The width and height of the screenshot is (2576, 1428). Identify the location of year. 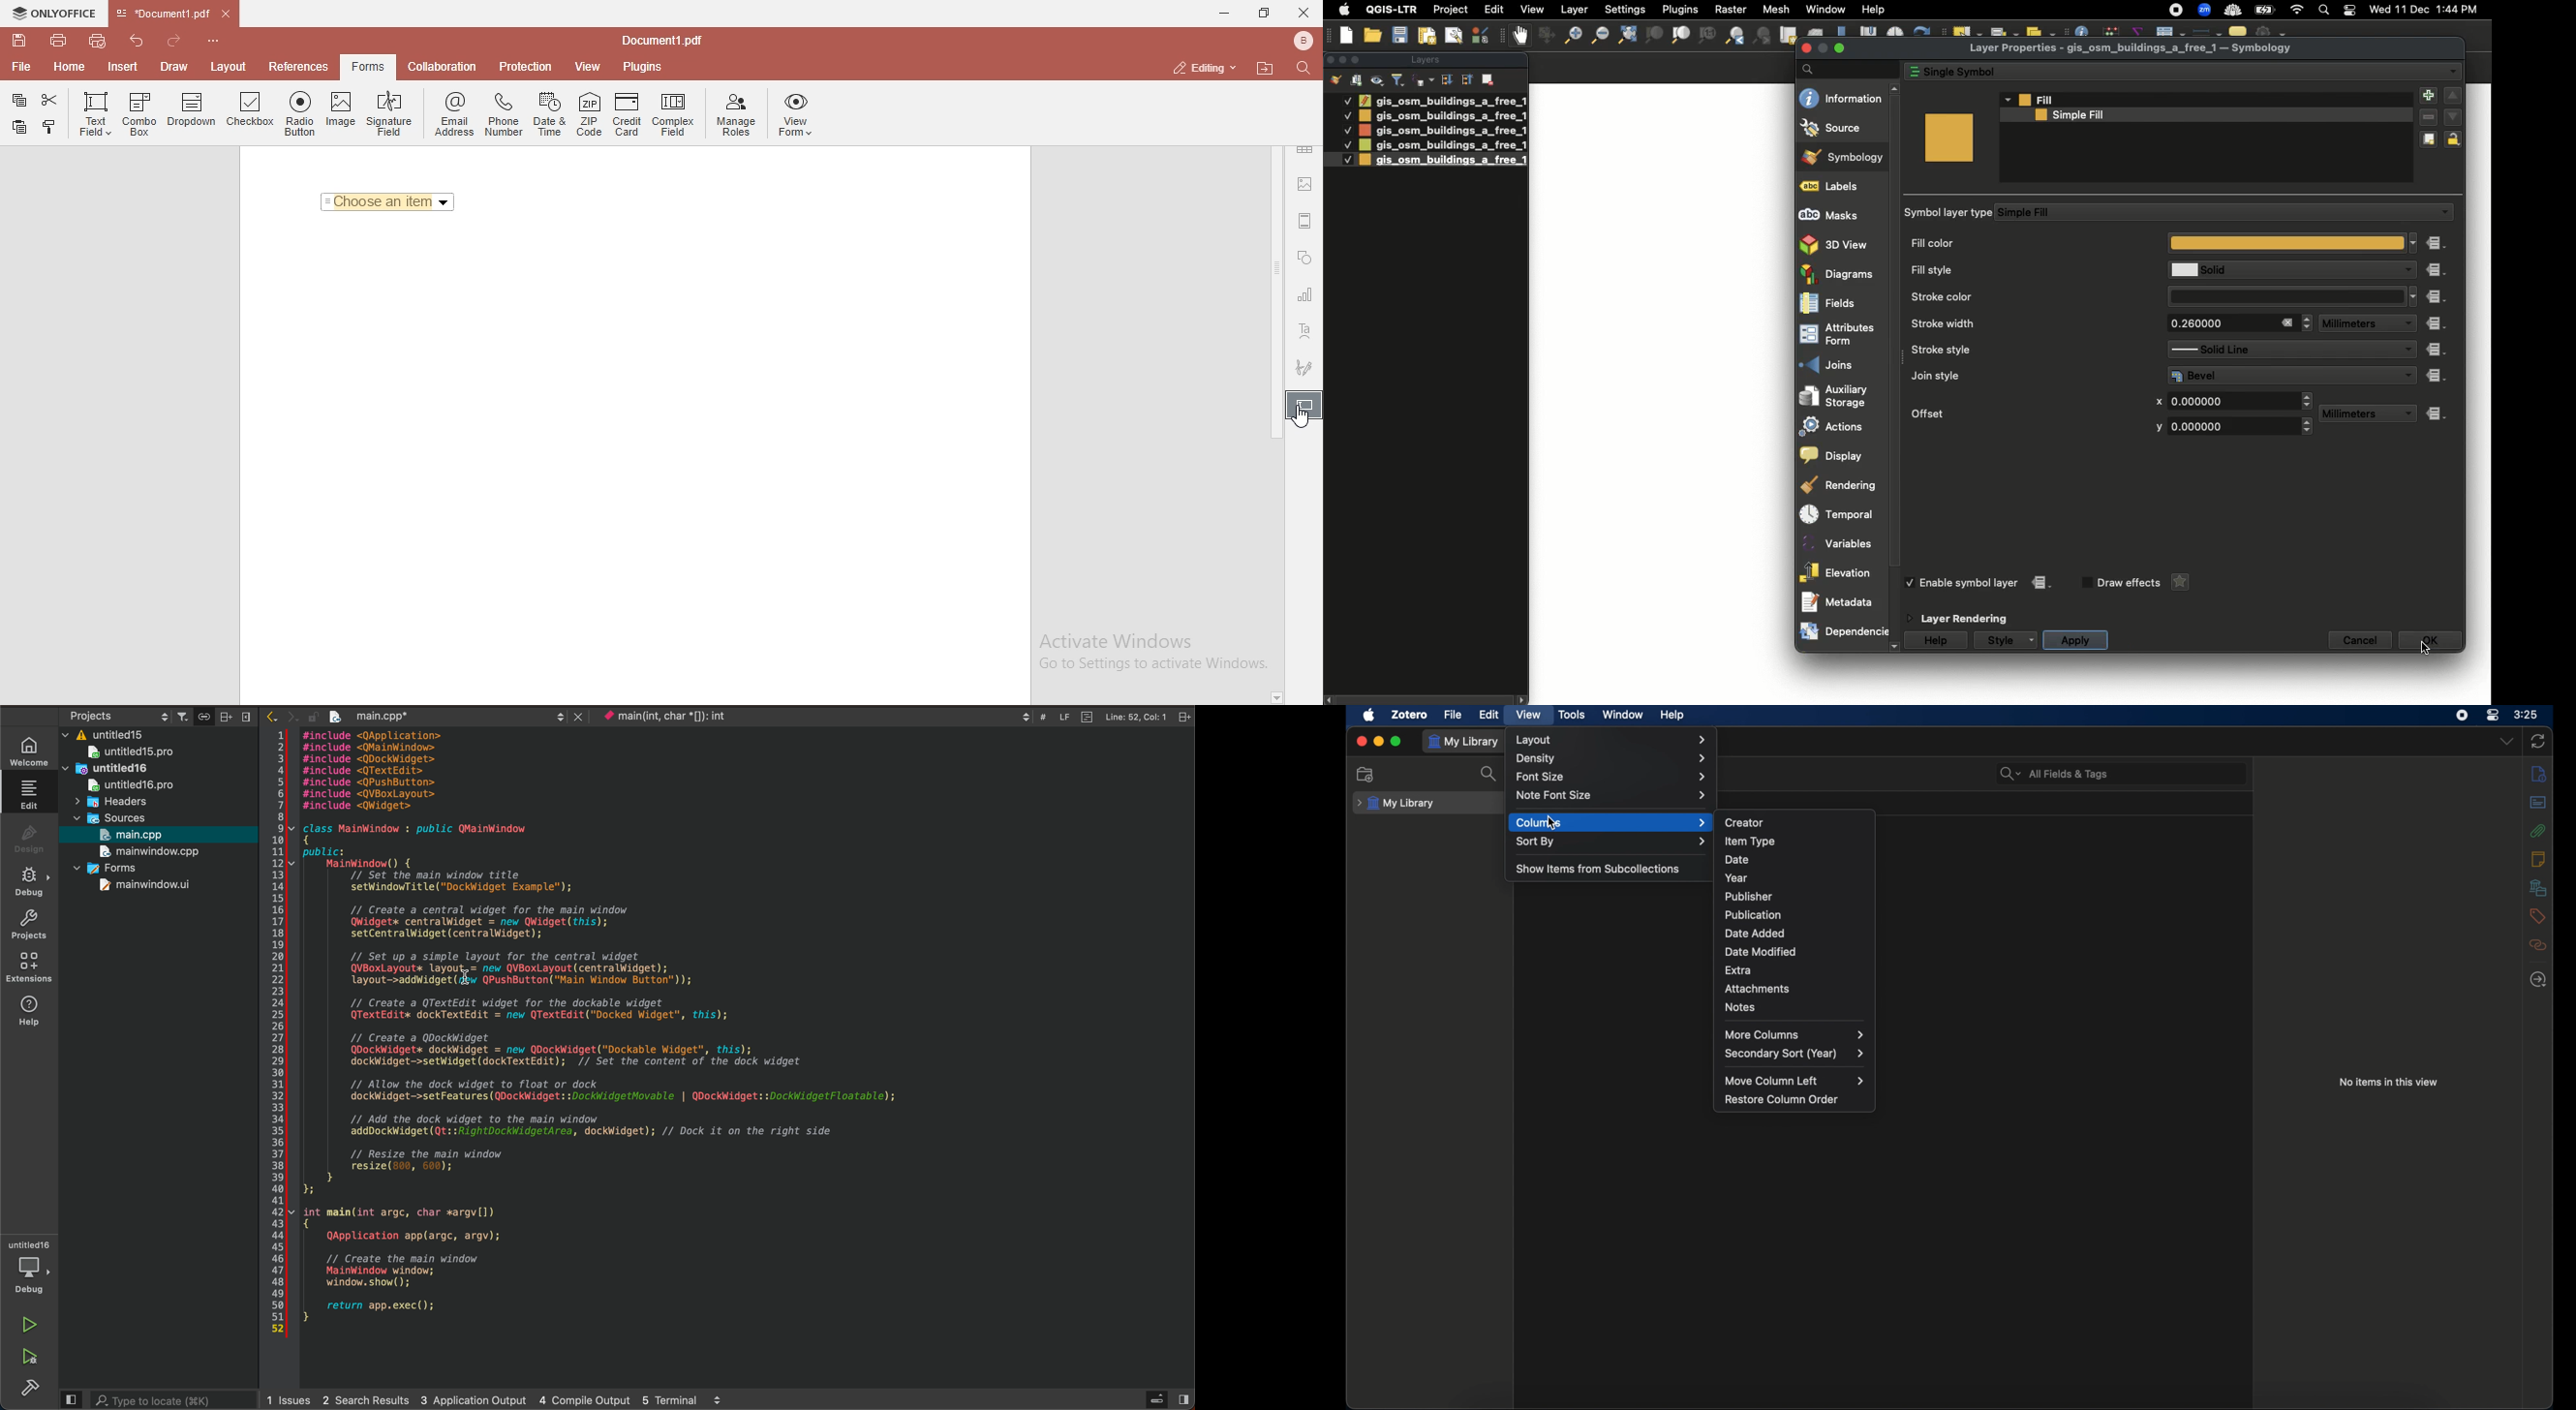
(1737, 878).